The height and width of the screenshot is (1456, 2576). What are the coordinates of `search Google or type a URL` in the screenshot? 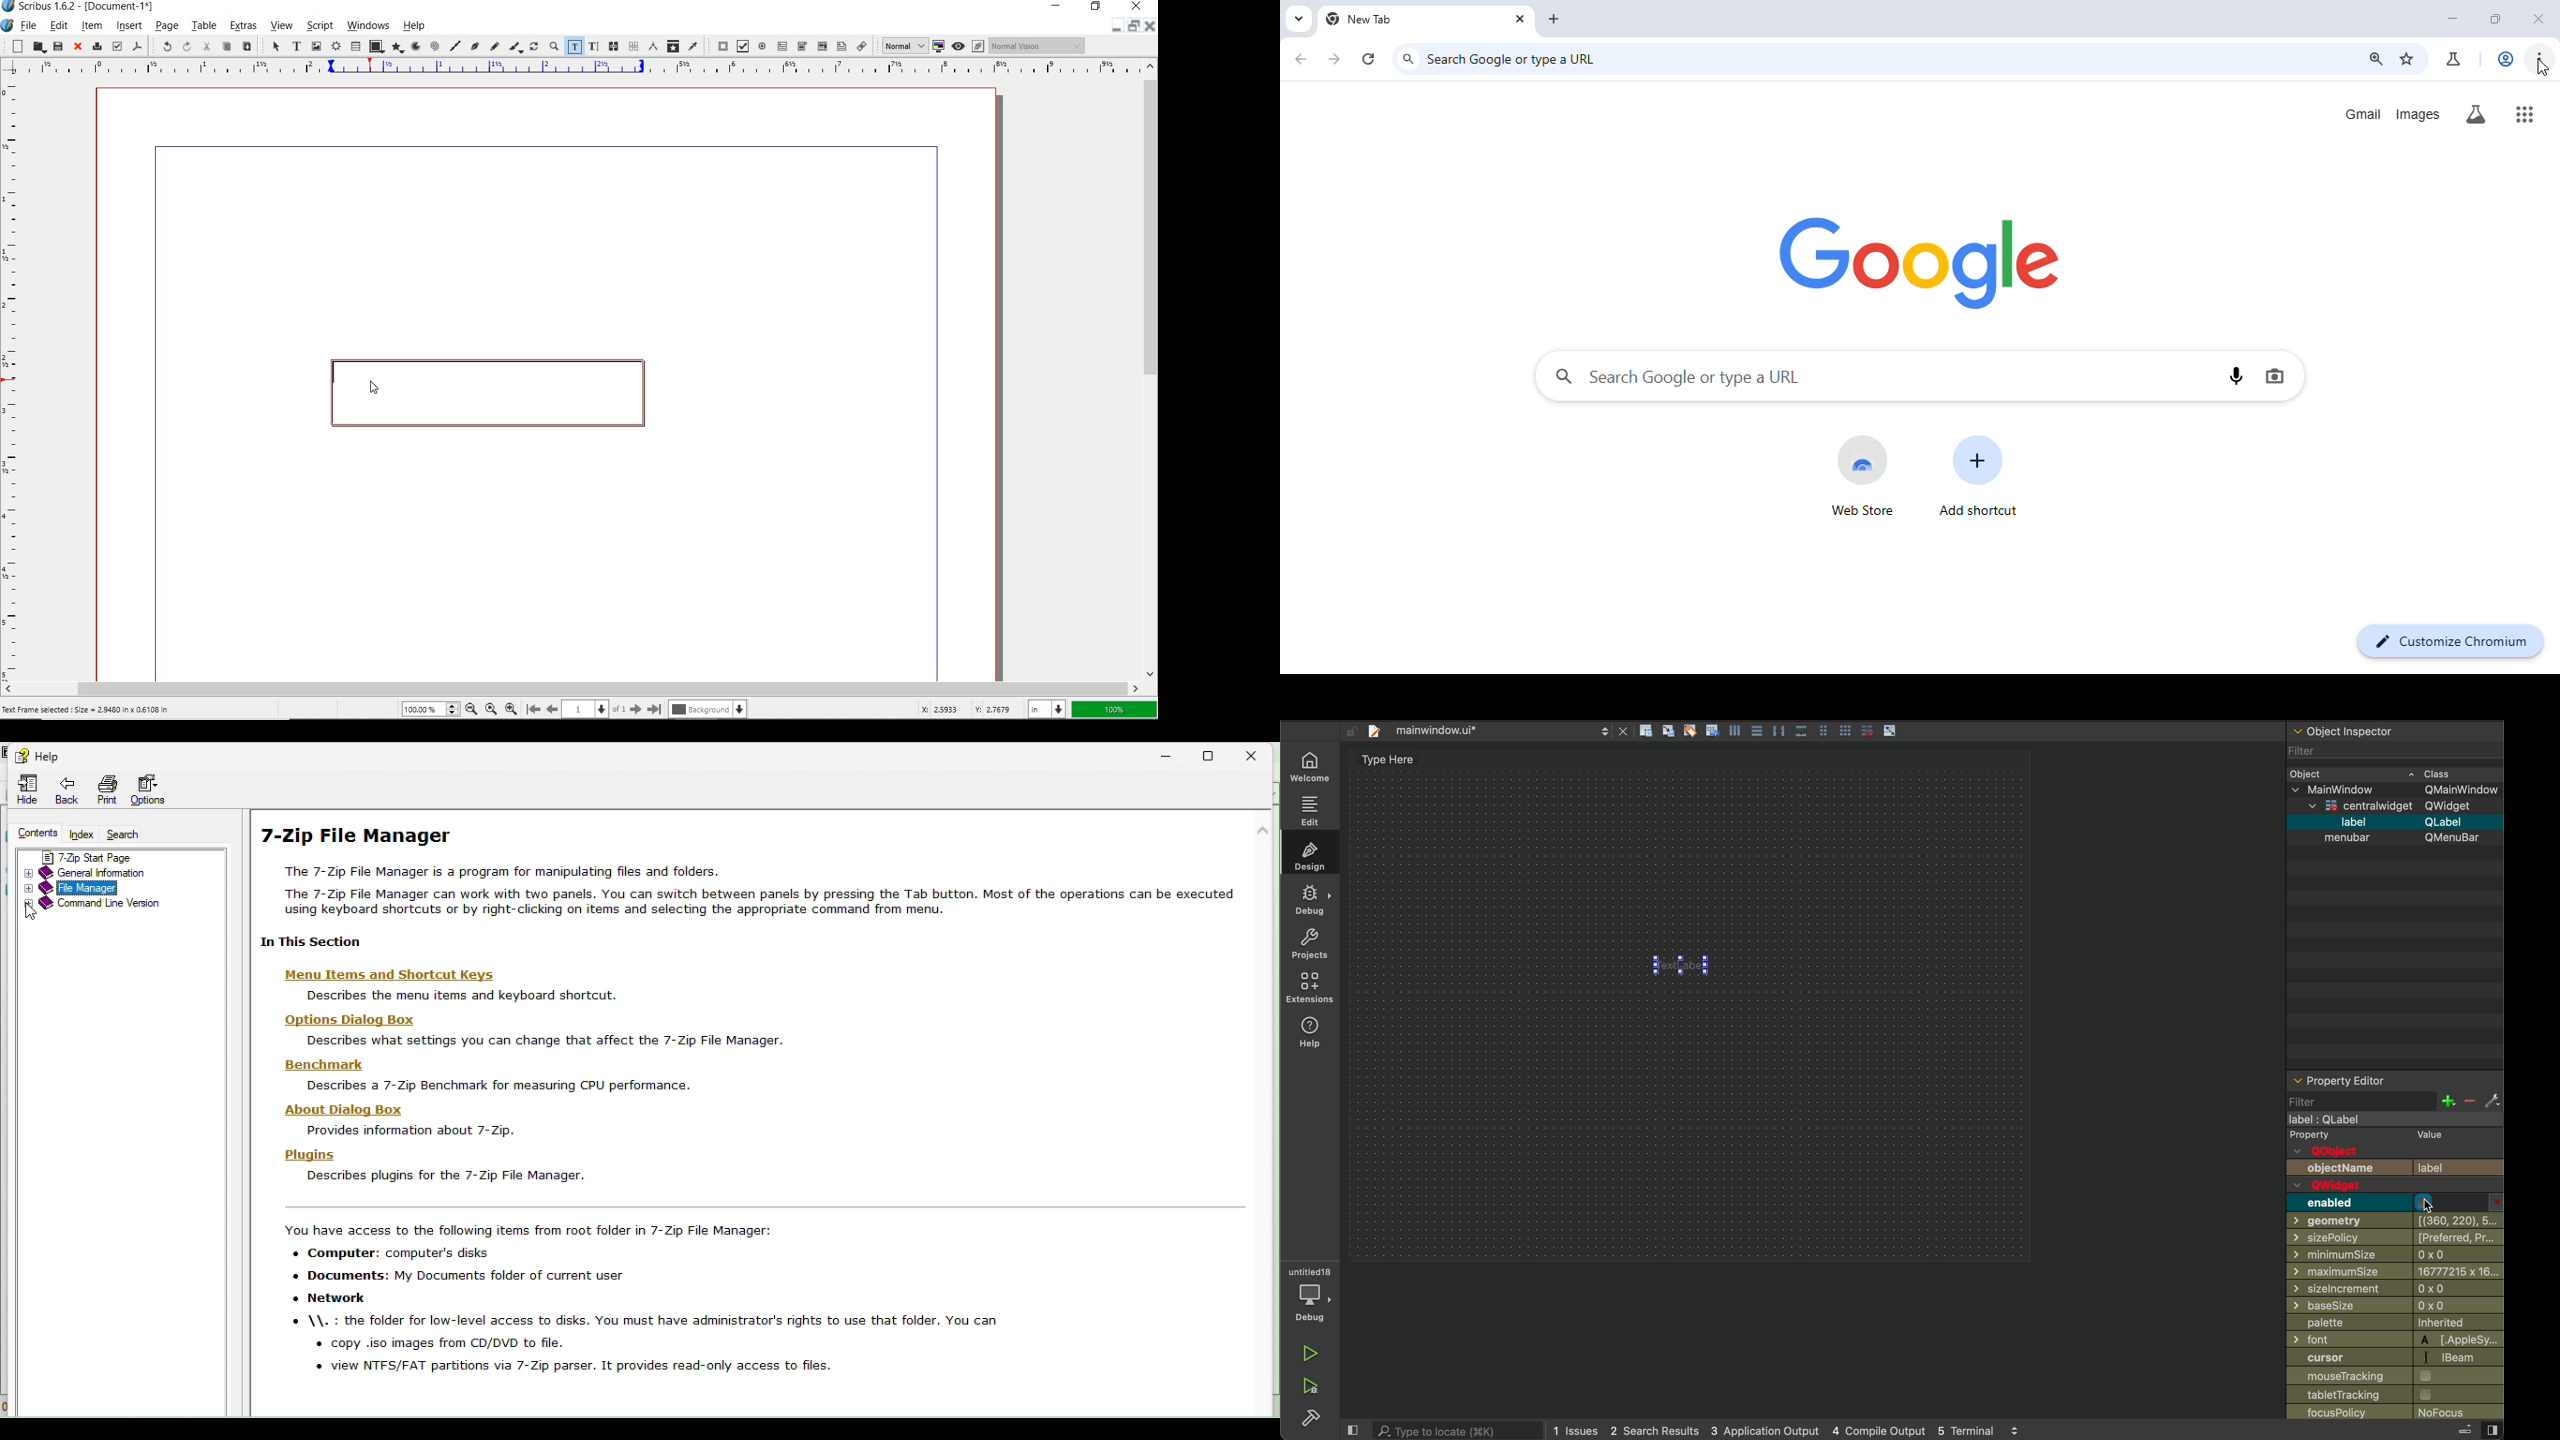 It's located at (1678, 376).